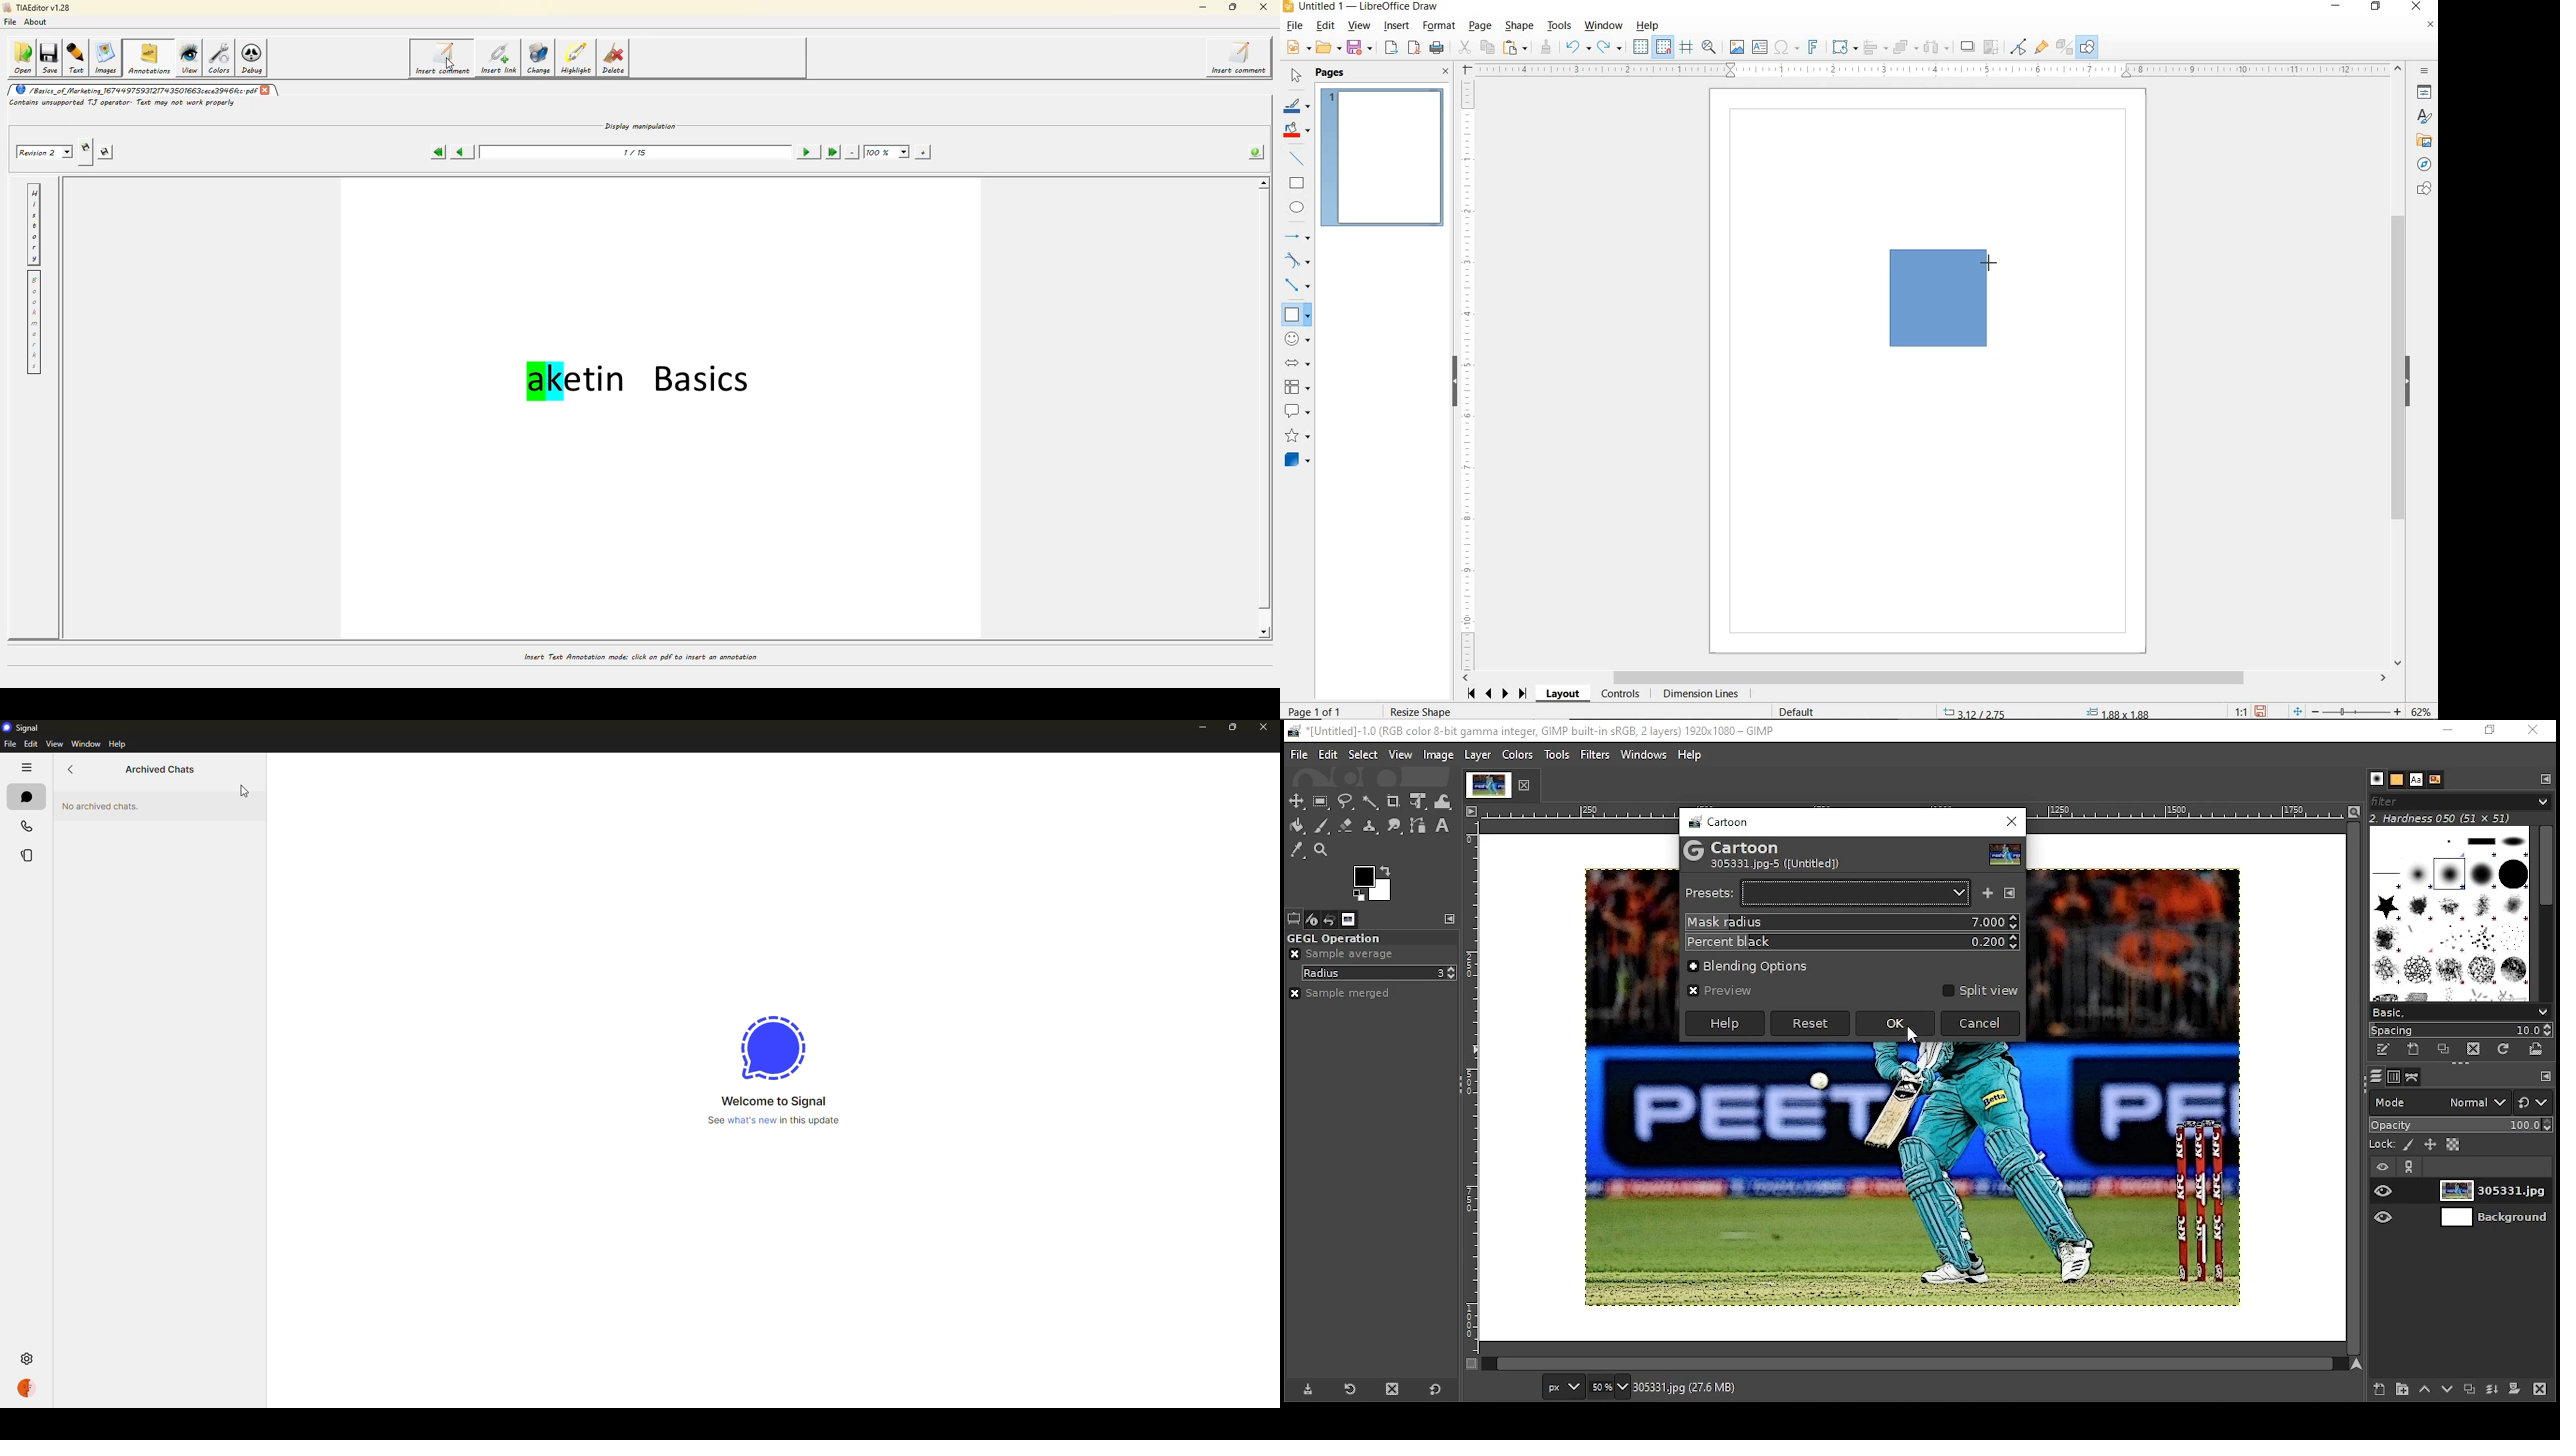 This screenshot has width=2576, height=1456. What do you see at coordinates (2448, 730) in the screenshot?
I see `minimize` at bounding box center [2448, 730].